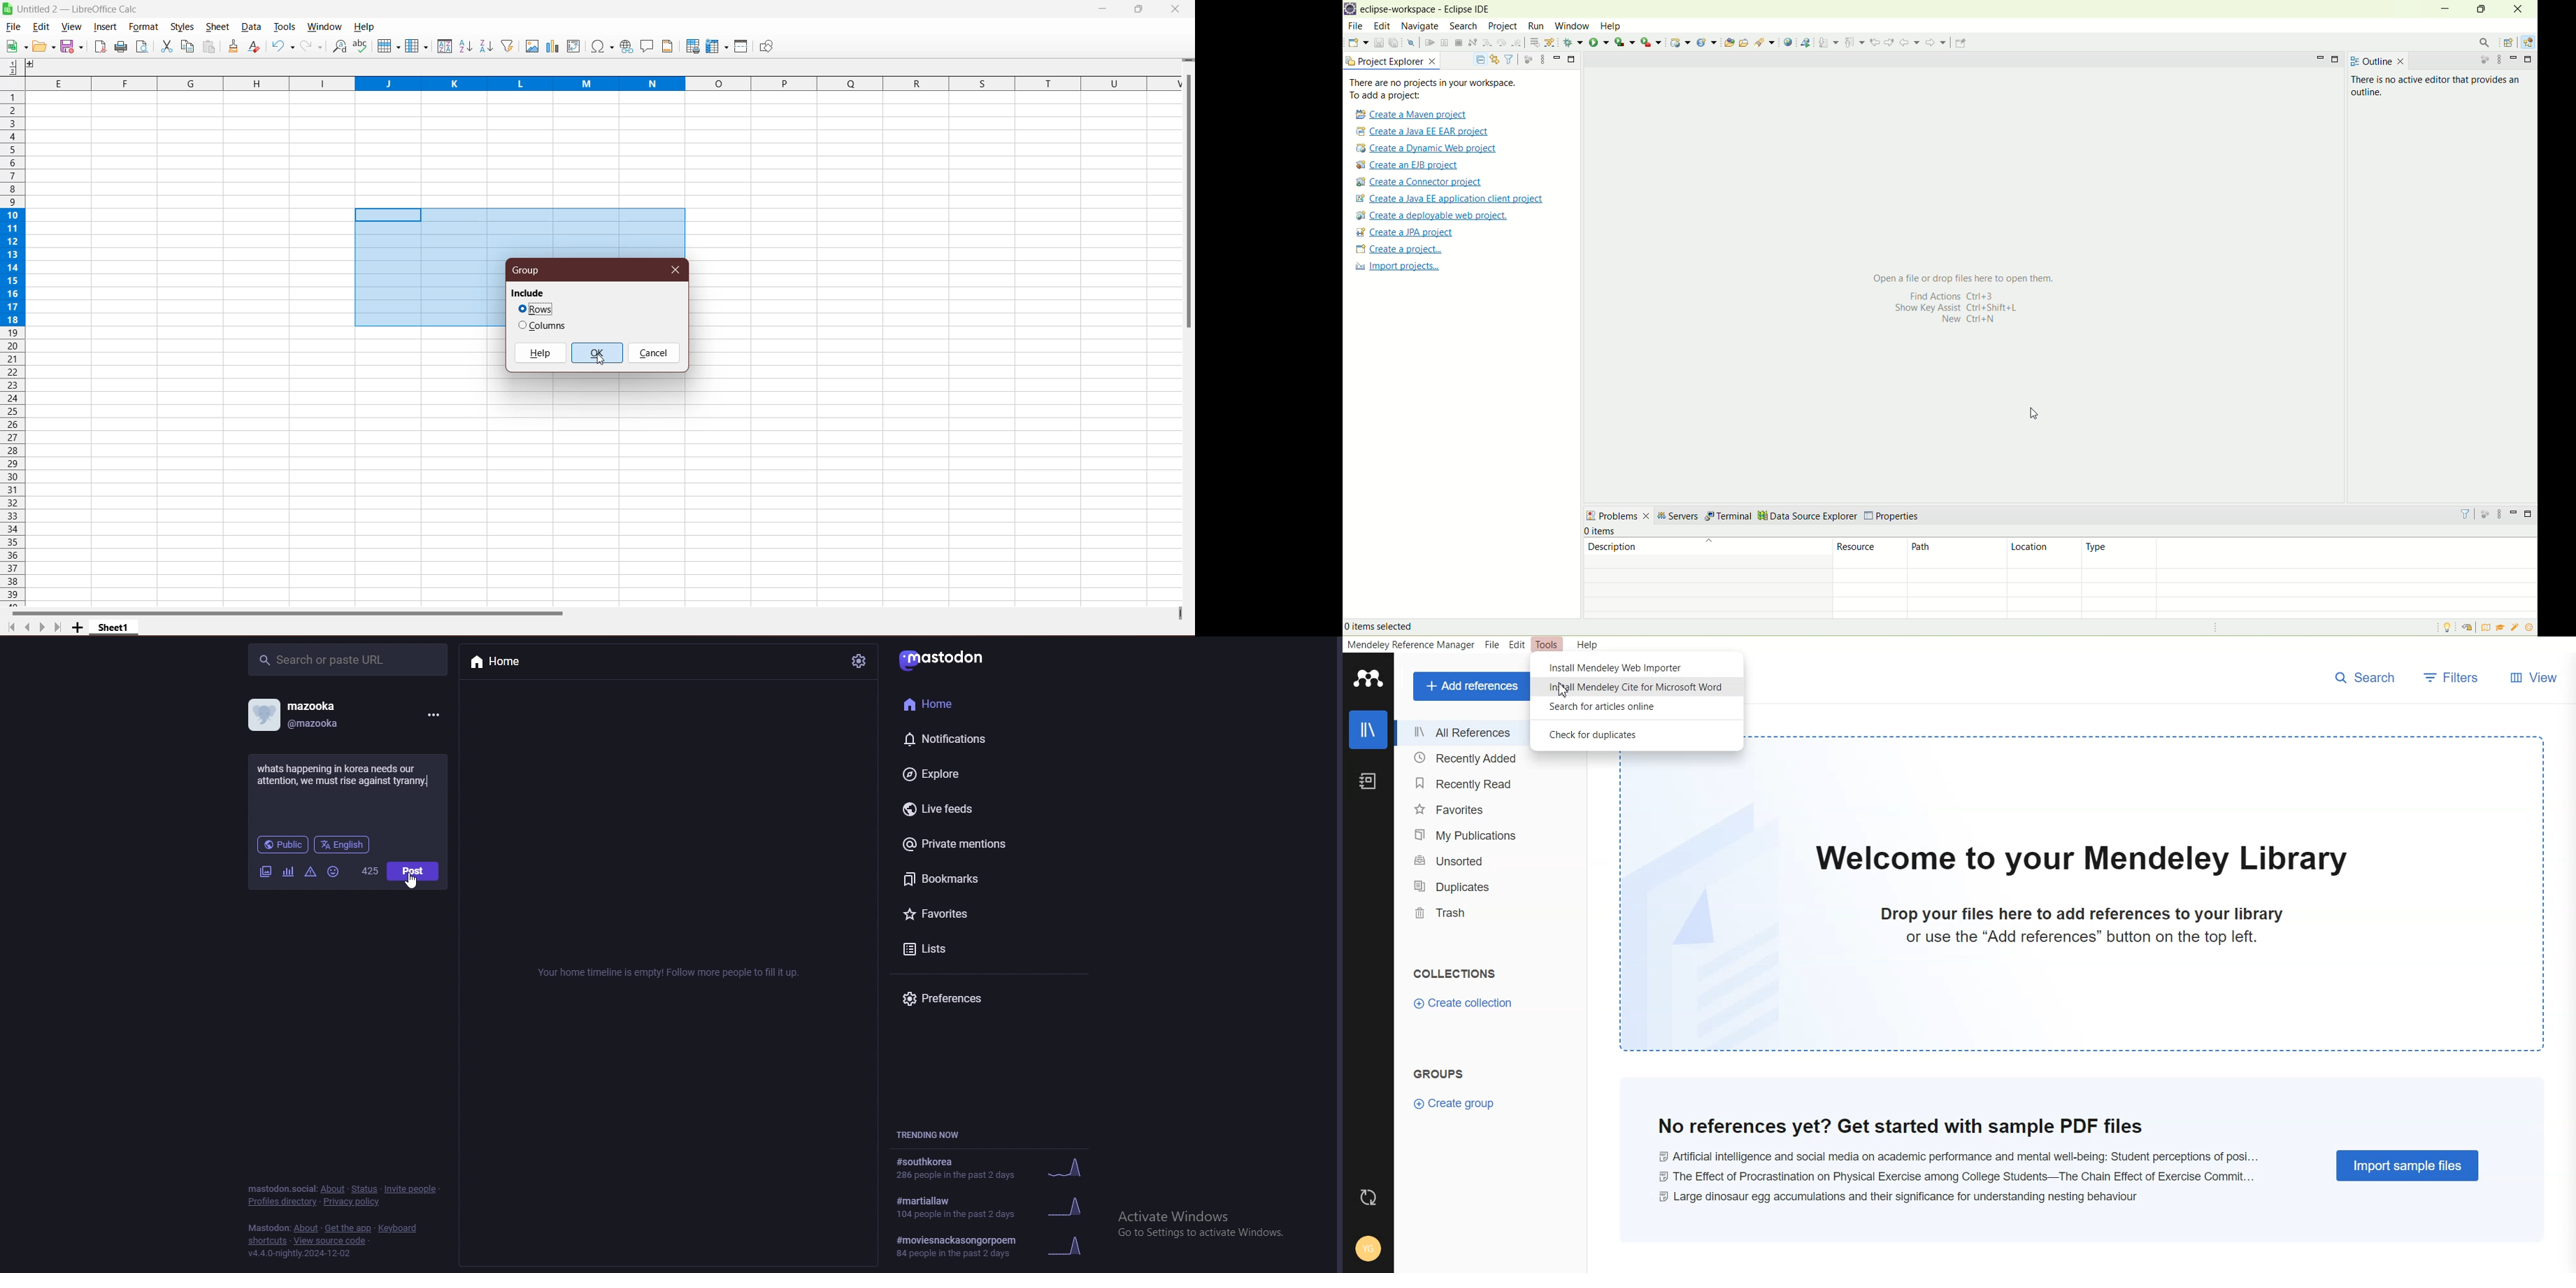 The height and width of the screenshot is (1288, 2576). I want to click on View, so click(70, 27).